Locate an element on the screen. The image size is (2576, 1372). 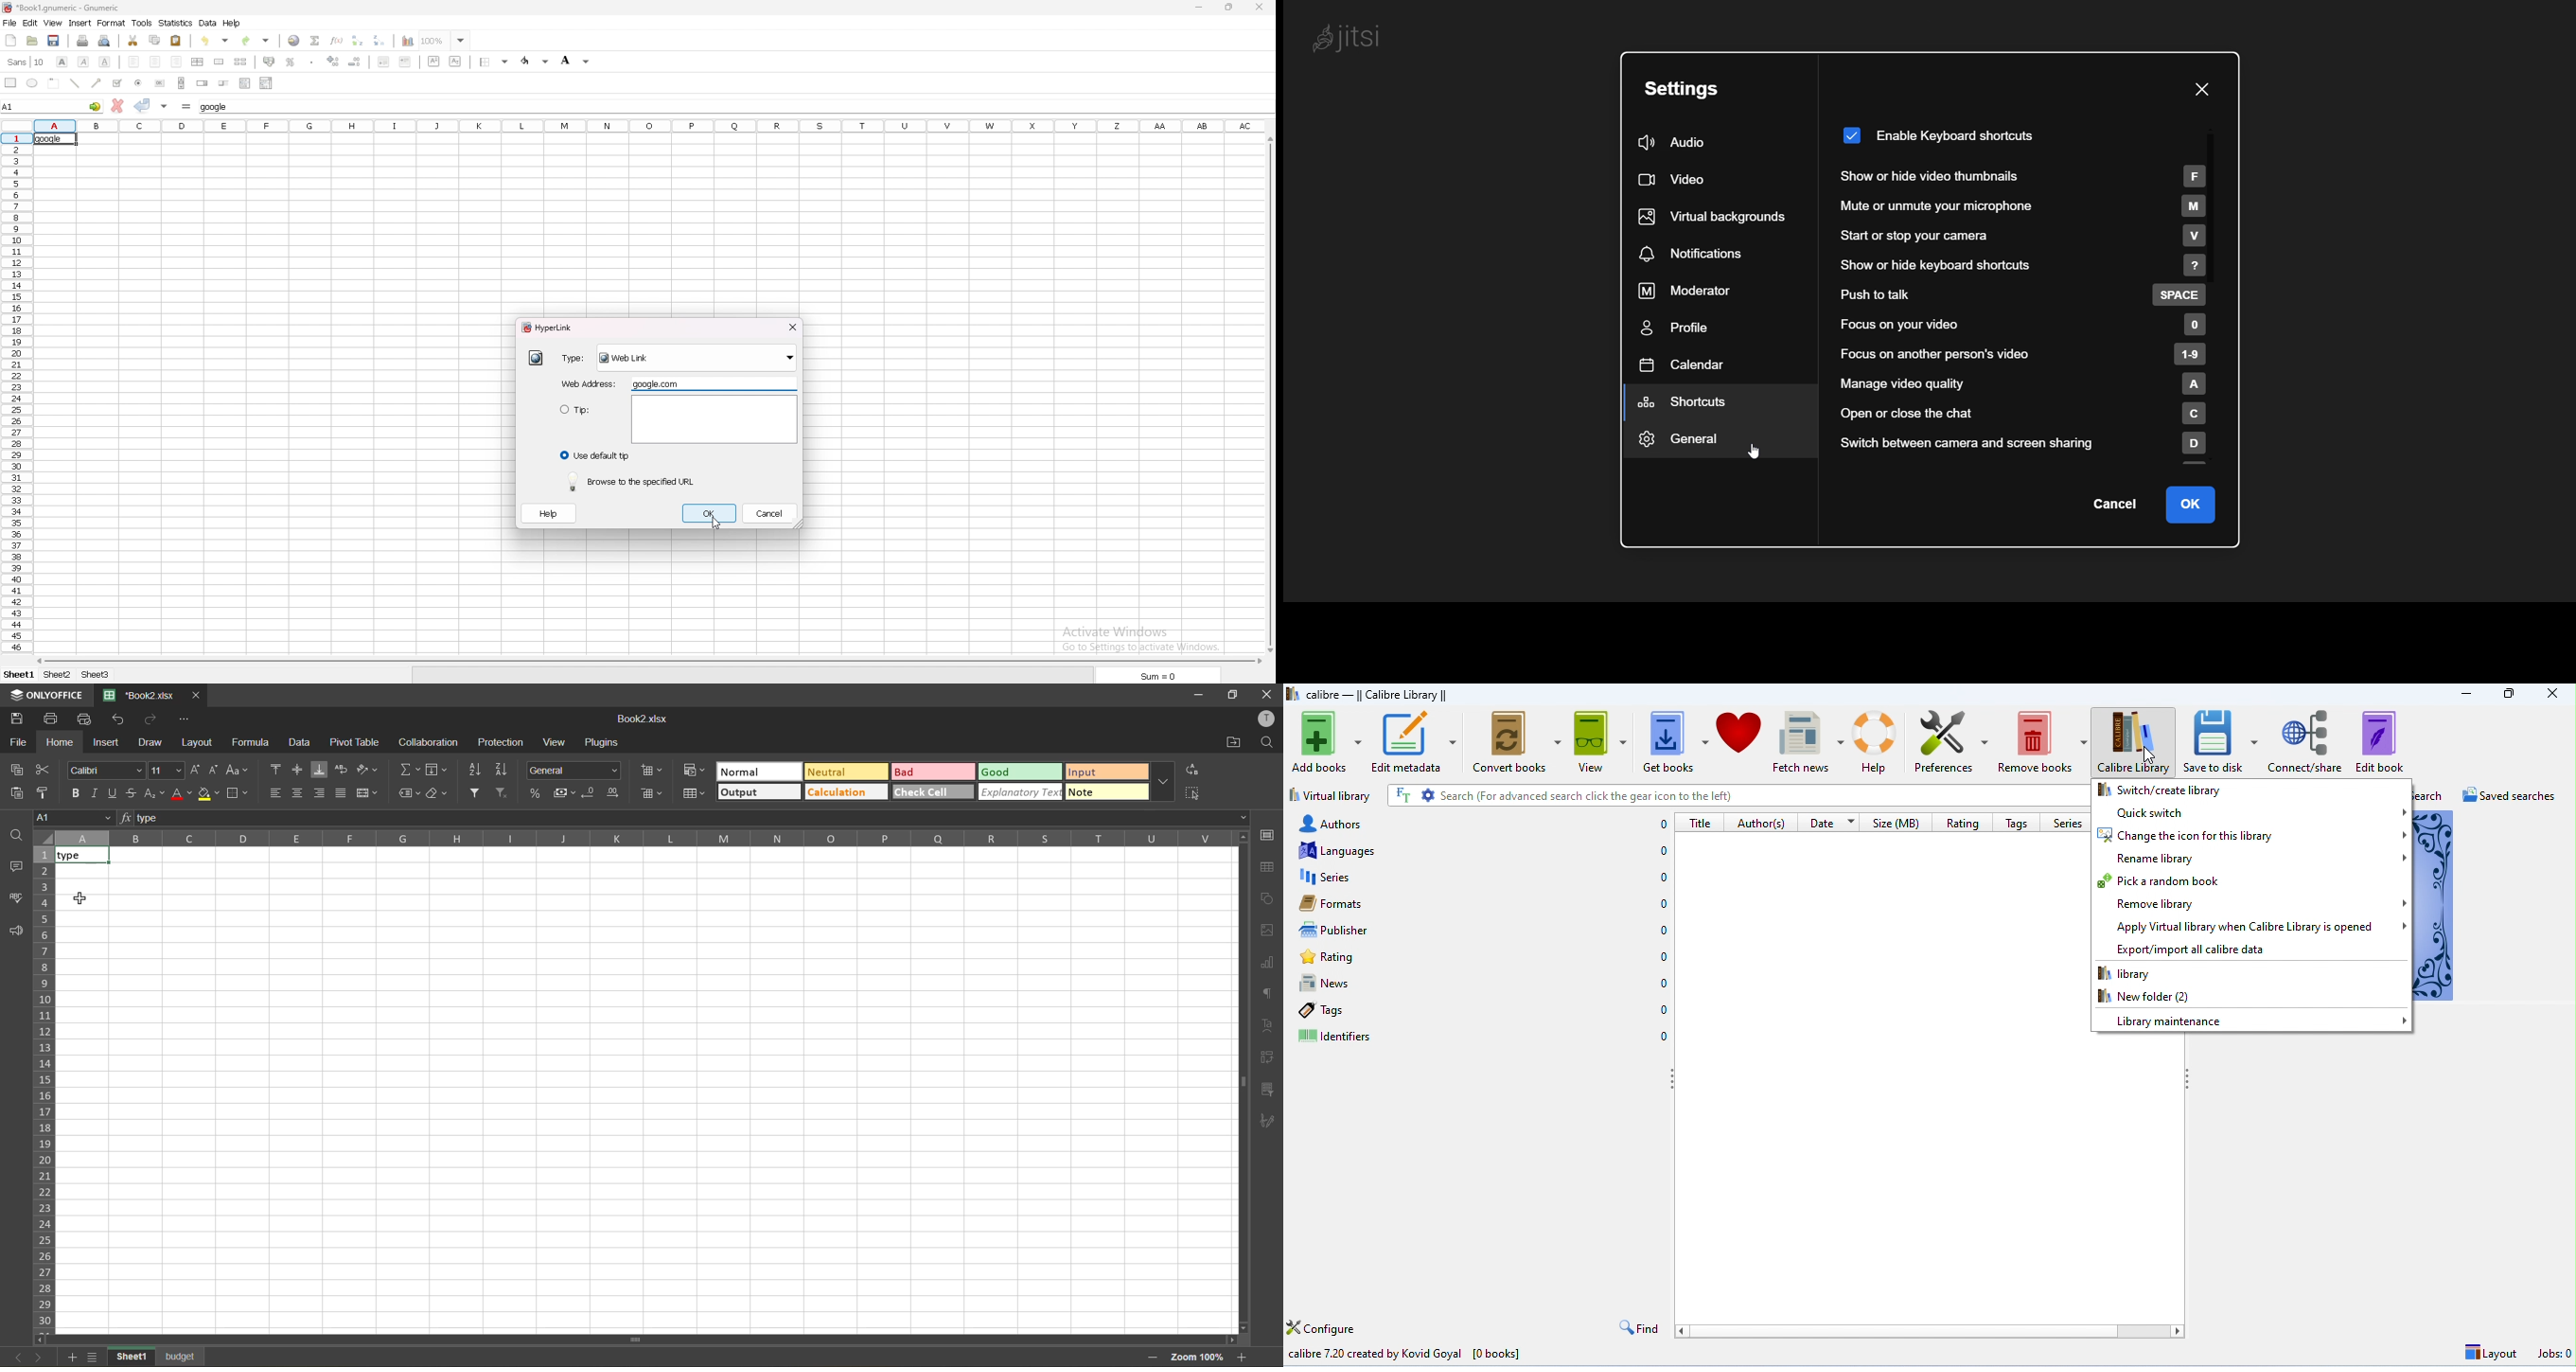
hyperlink is located at coordinates (537, 359).